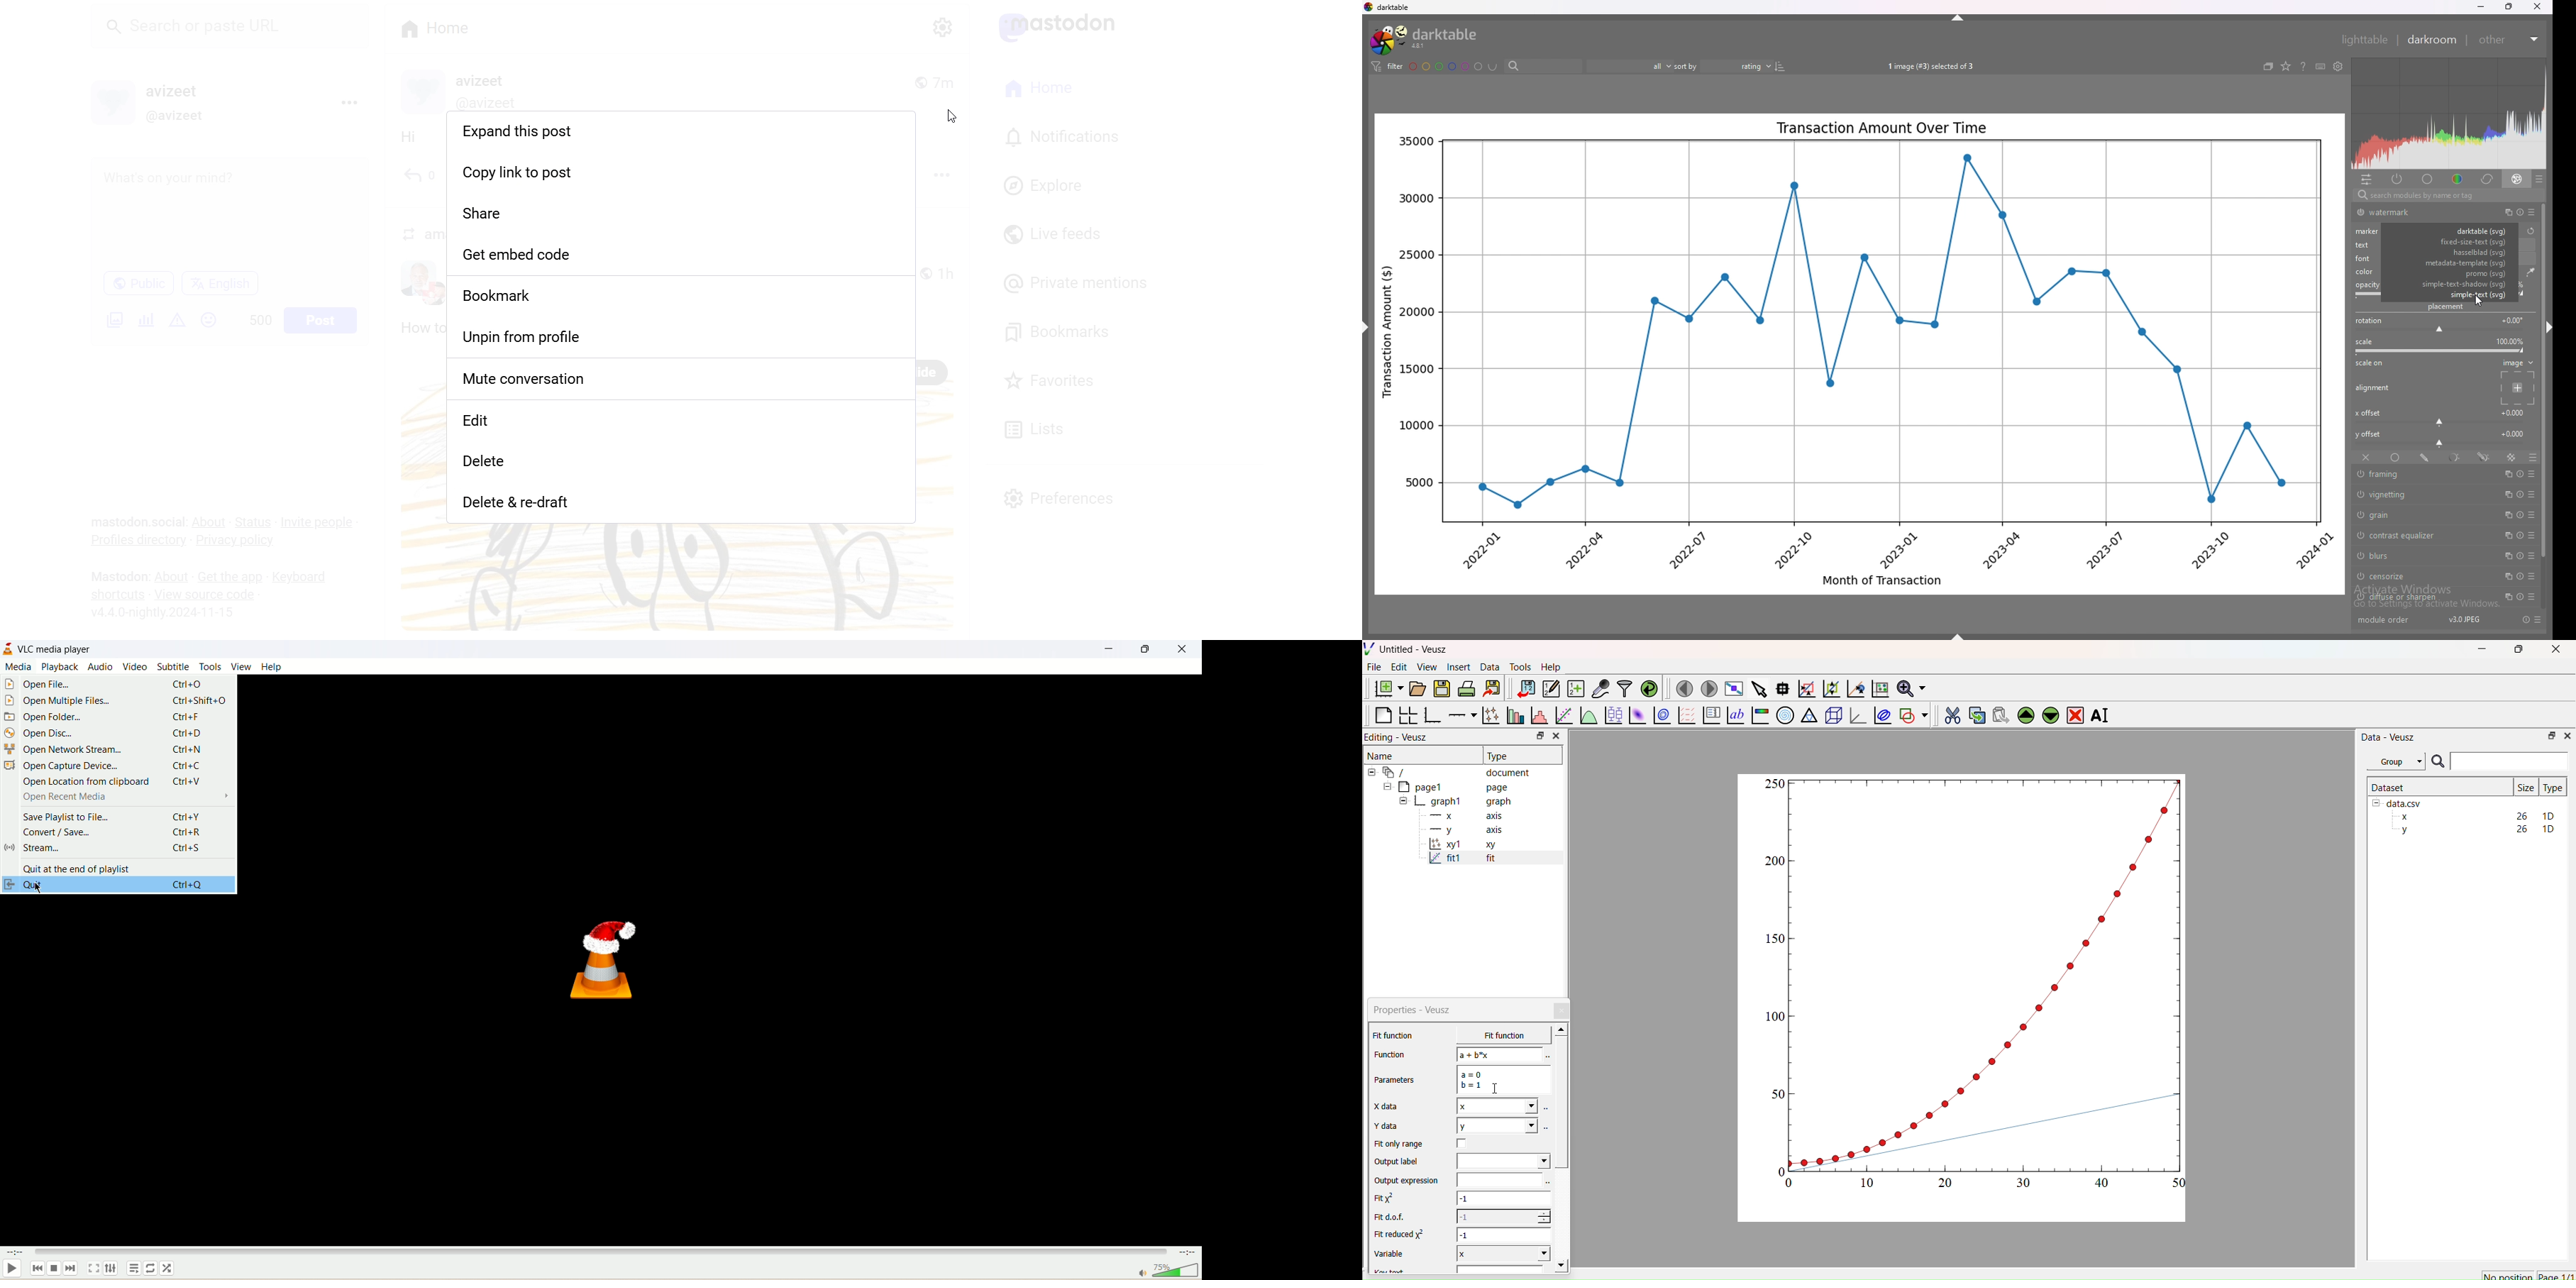 Image resolution: width=2576 pixels, height=1288 pixels. Describe the element at coordinates (2366, 179) in the screenshot. I see `quick access panel` at that location.